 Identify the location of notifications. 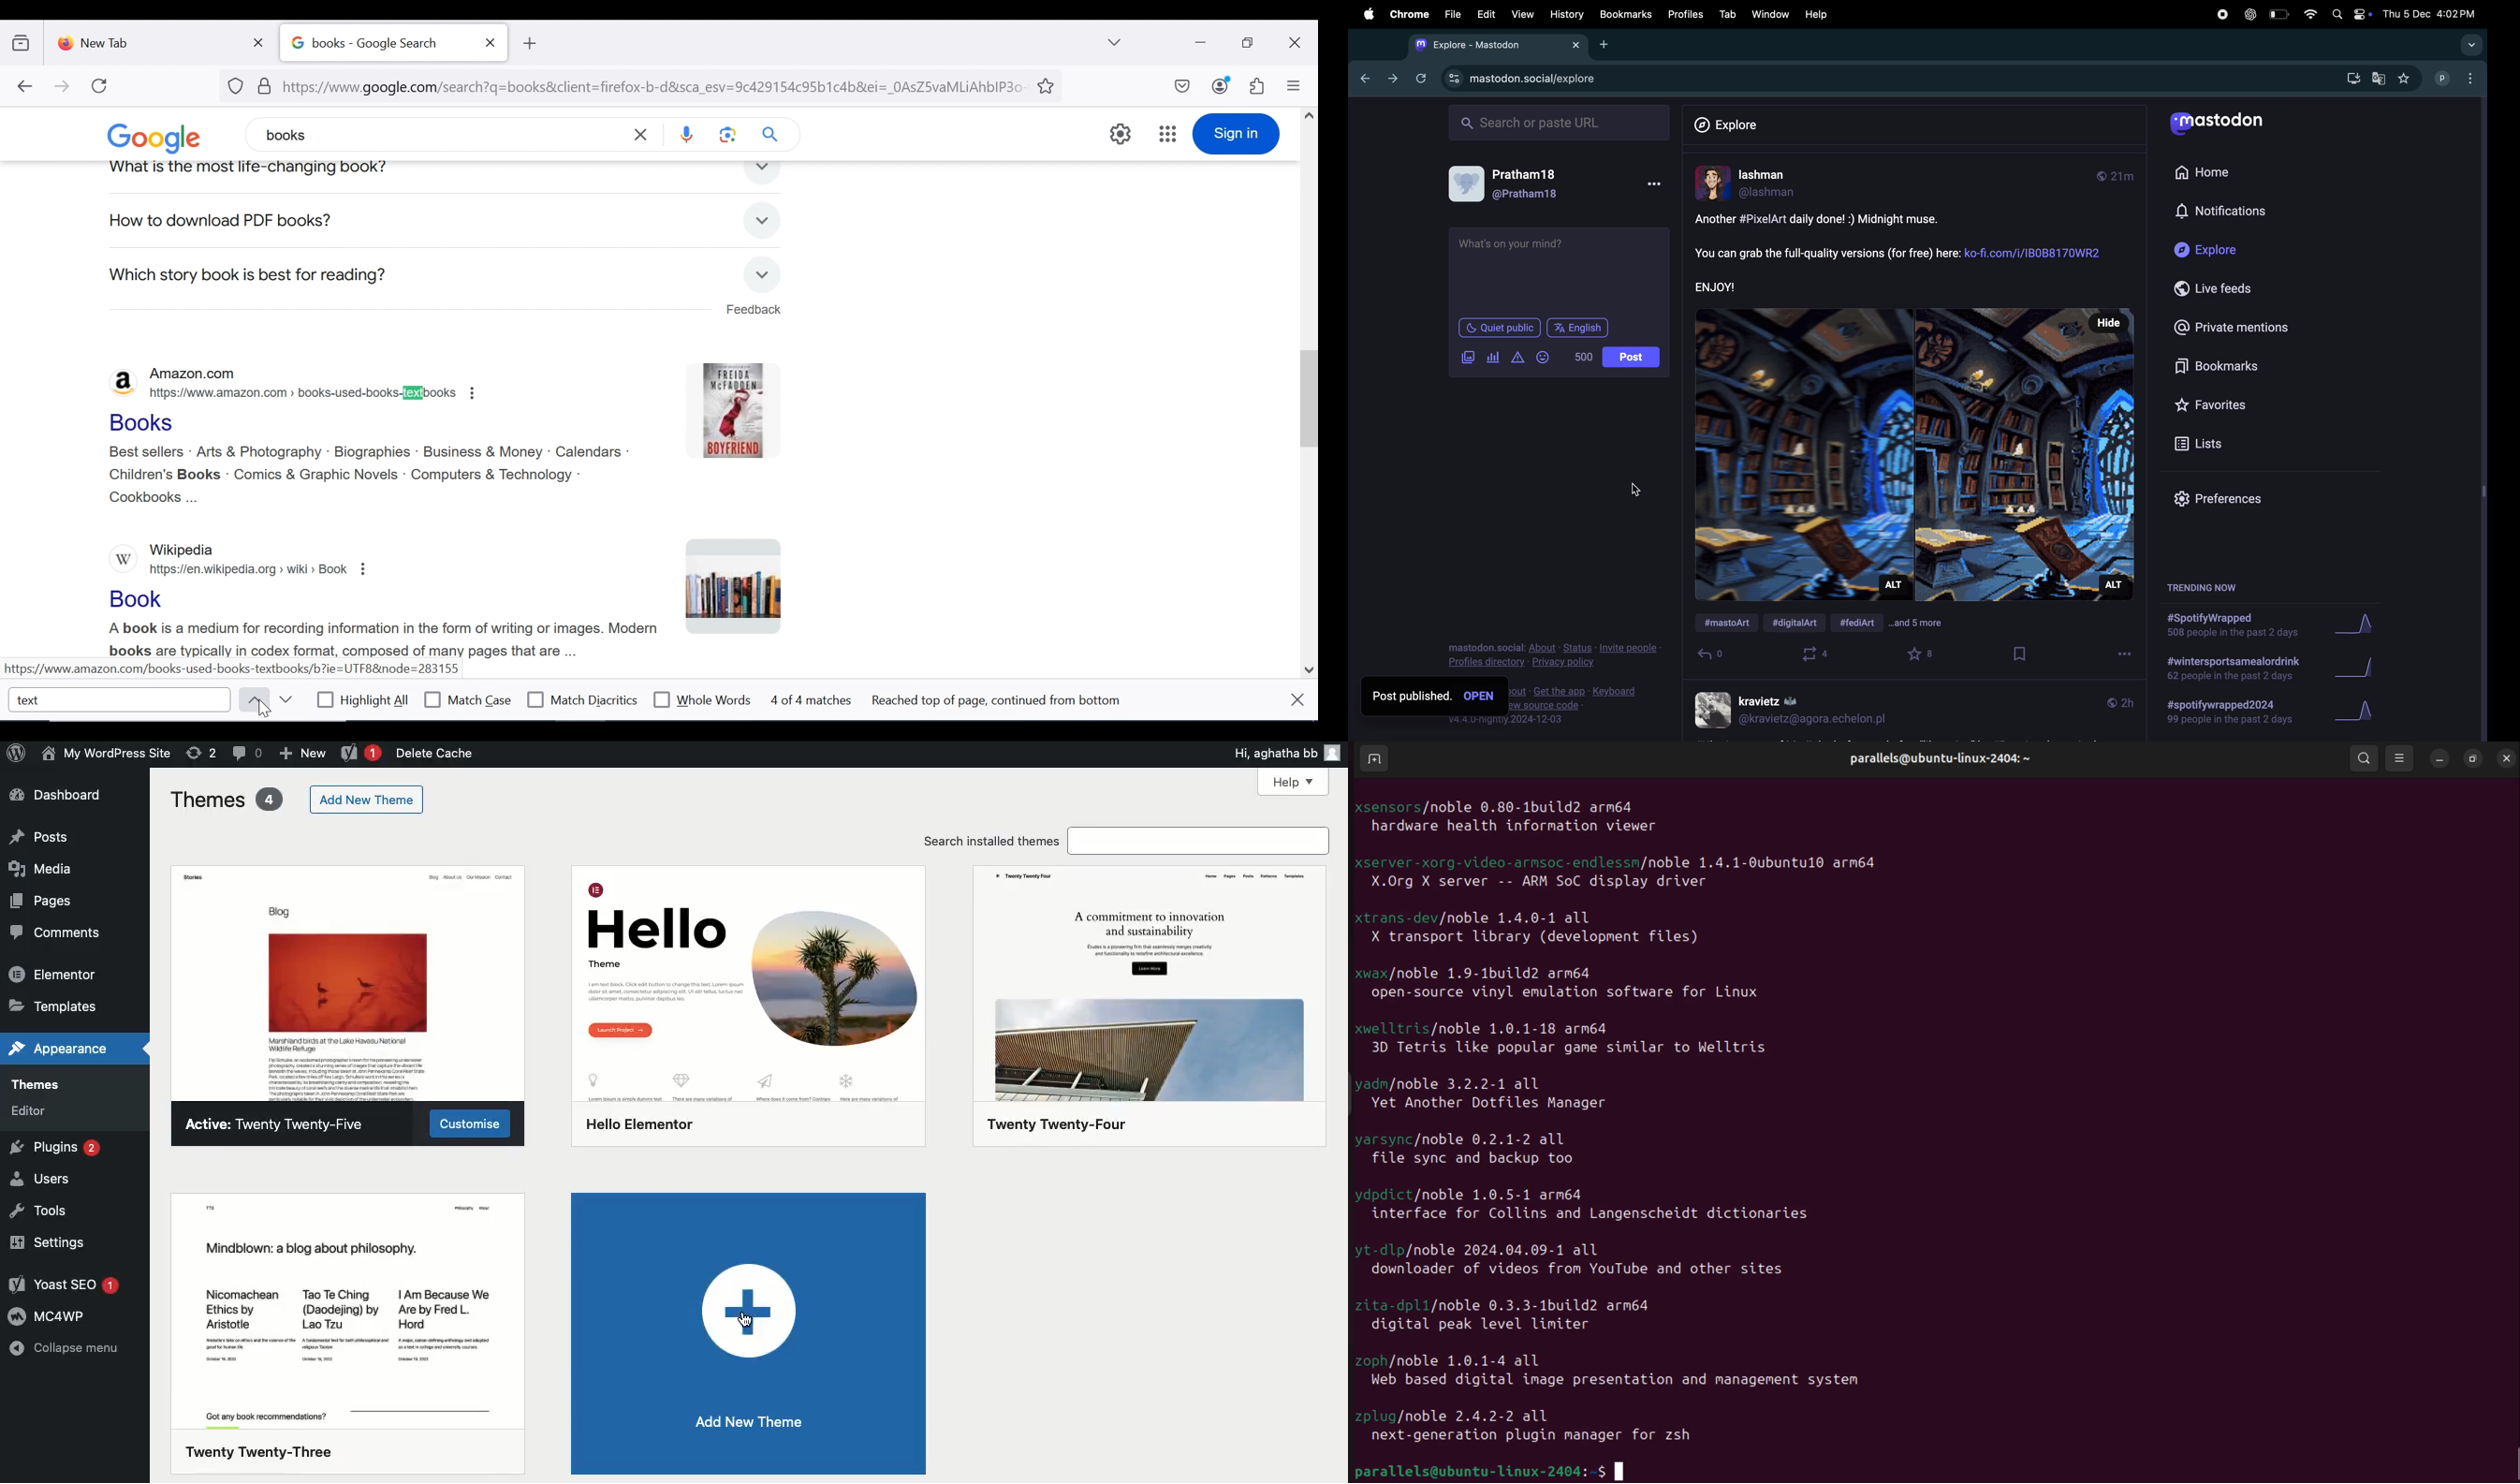
(2256, 213).